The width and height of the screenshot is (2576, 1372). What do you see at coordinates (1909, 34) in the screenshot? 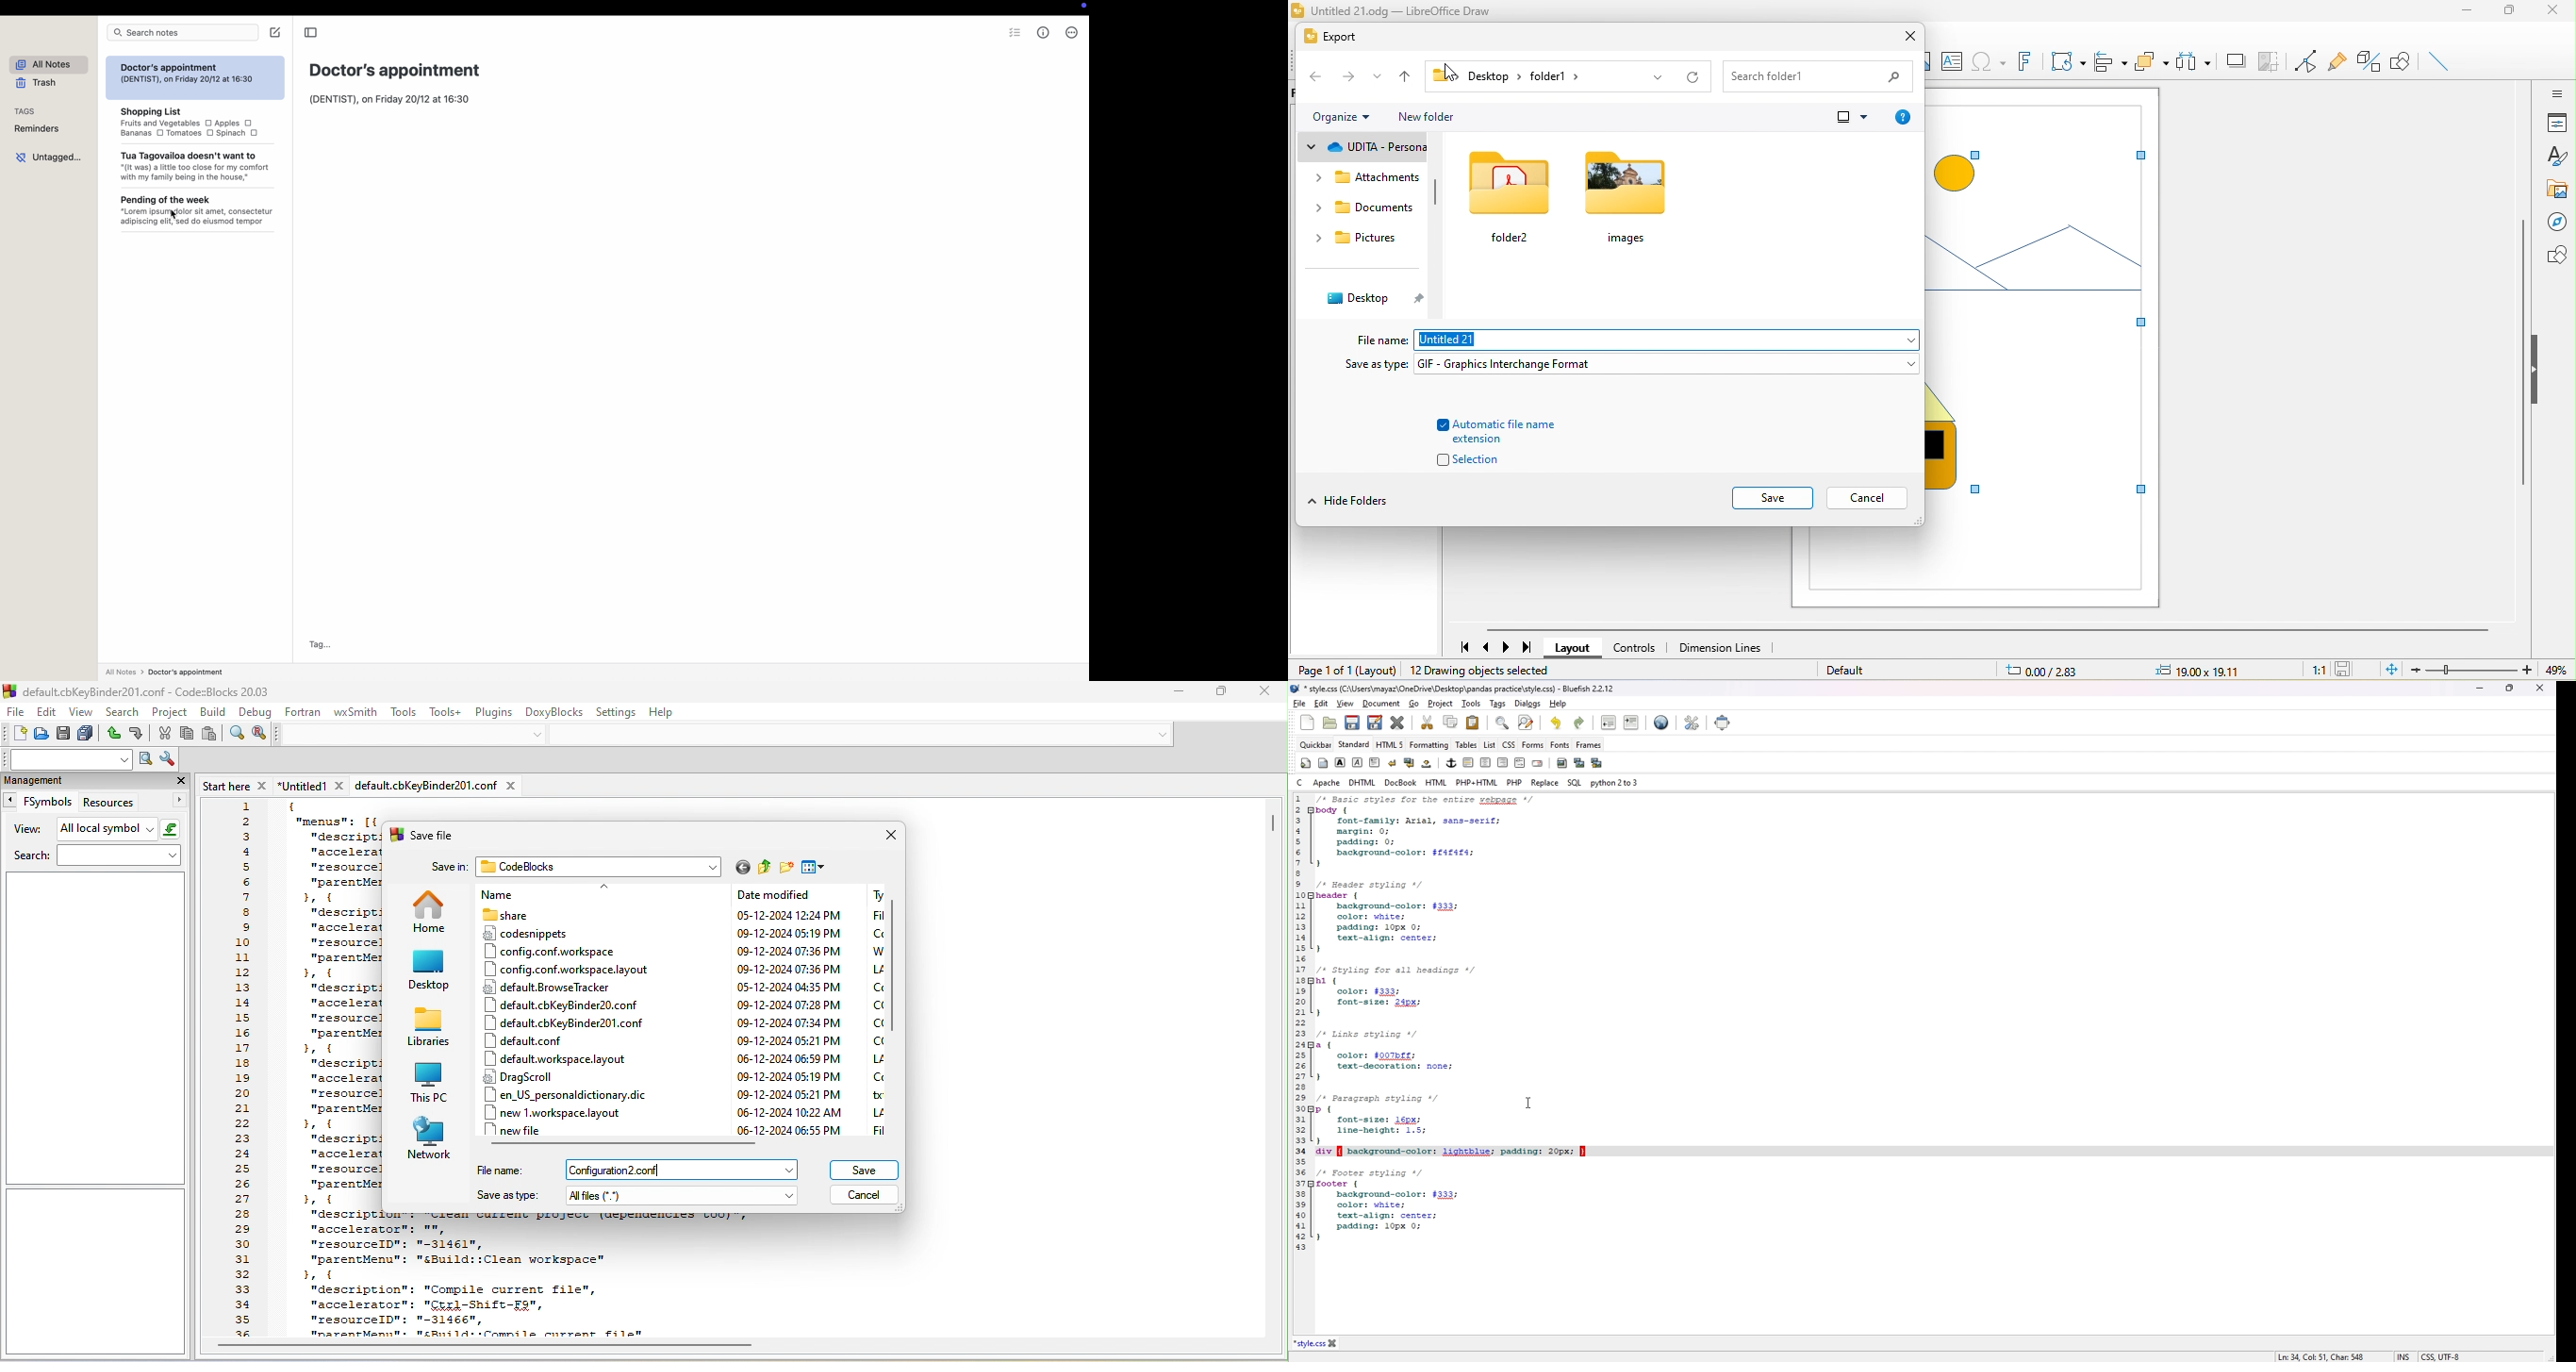
I see `close` at bounding box center [1909, 34].